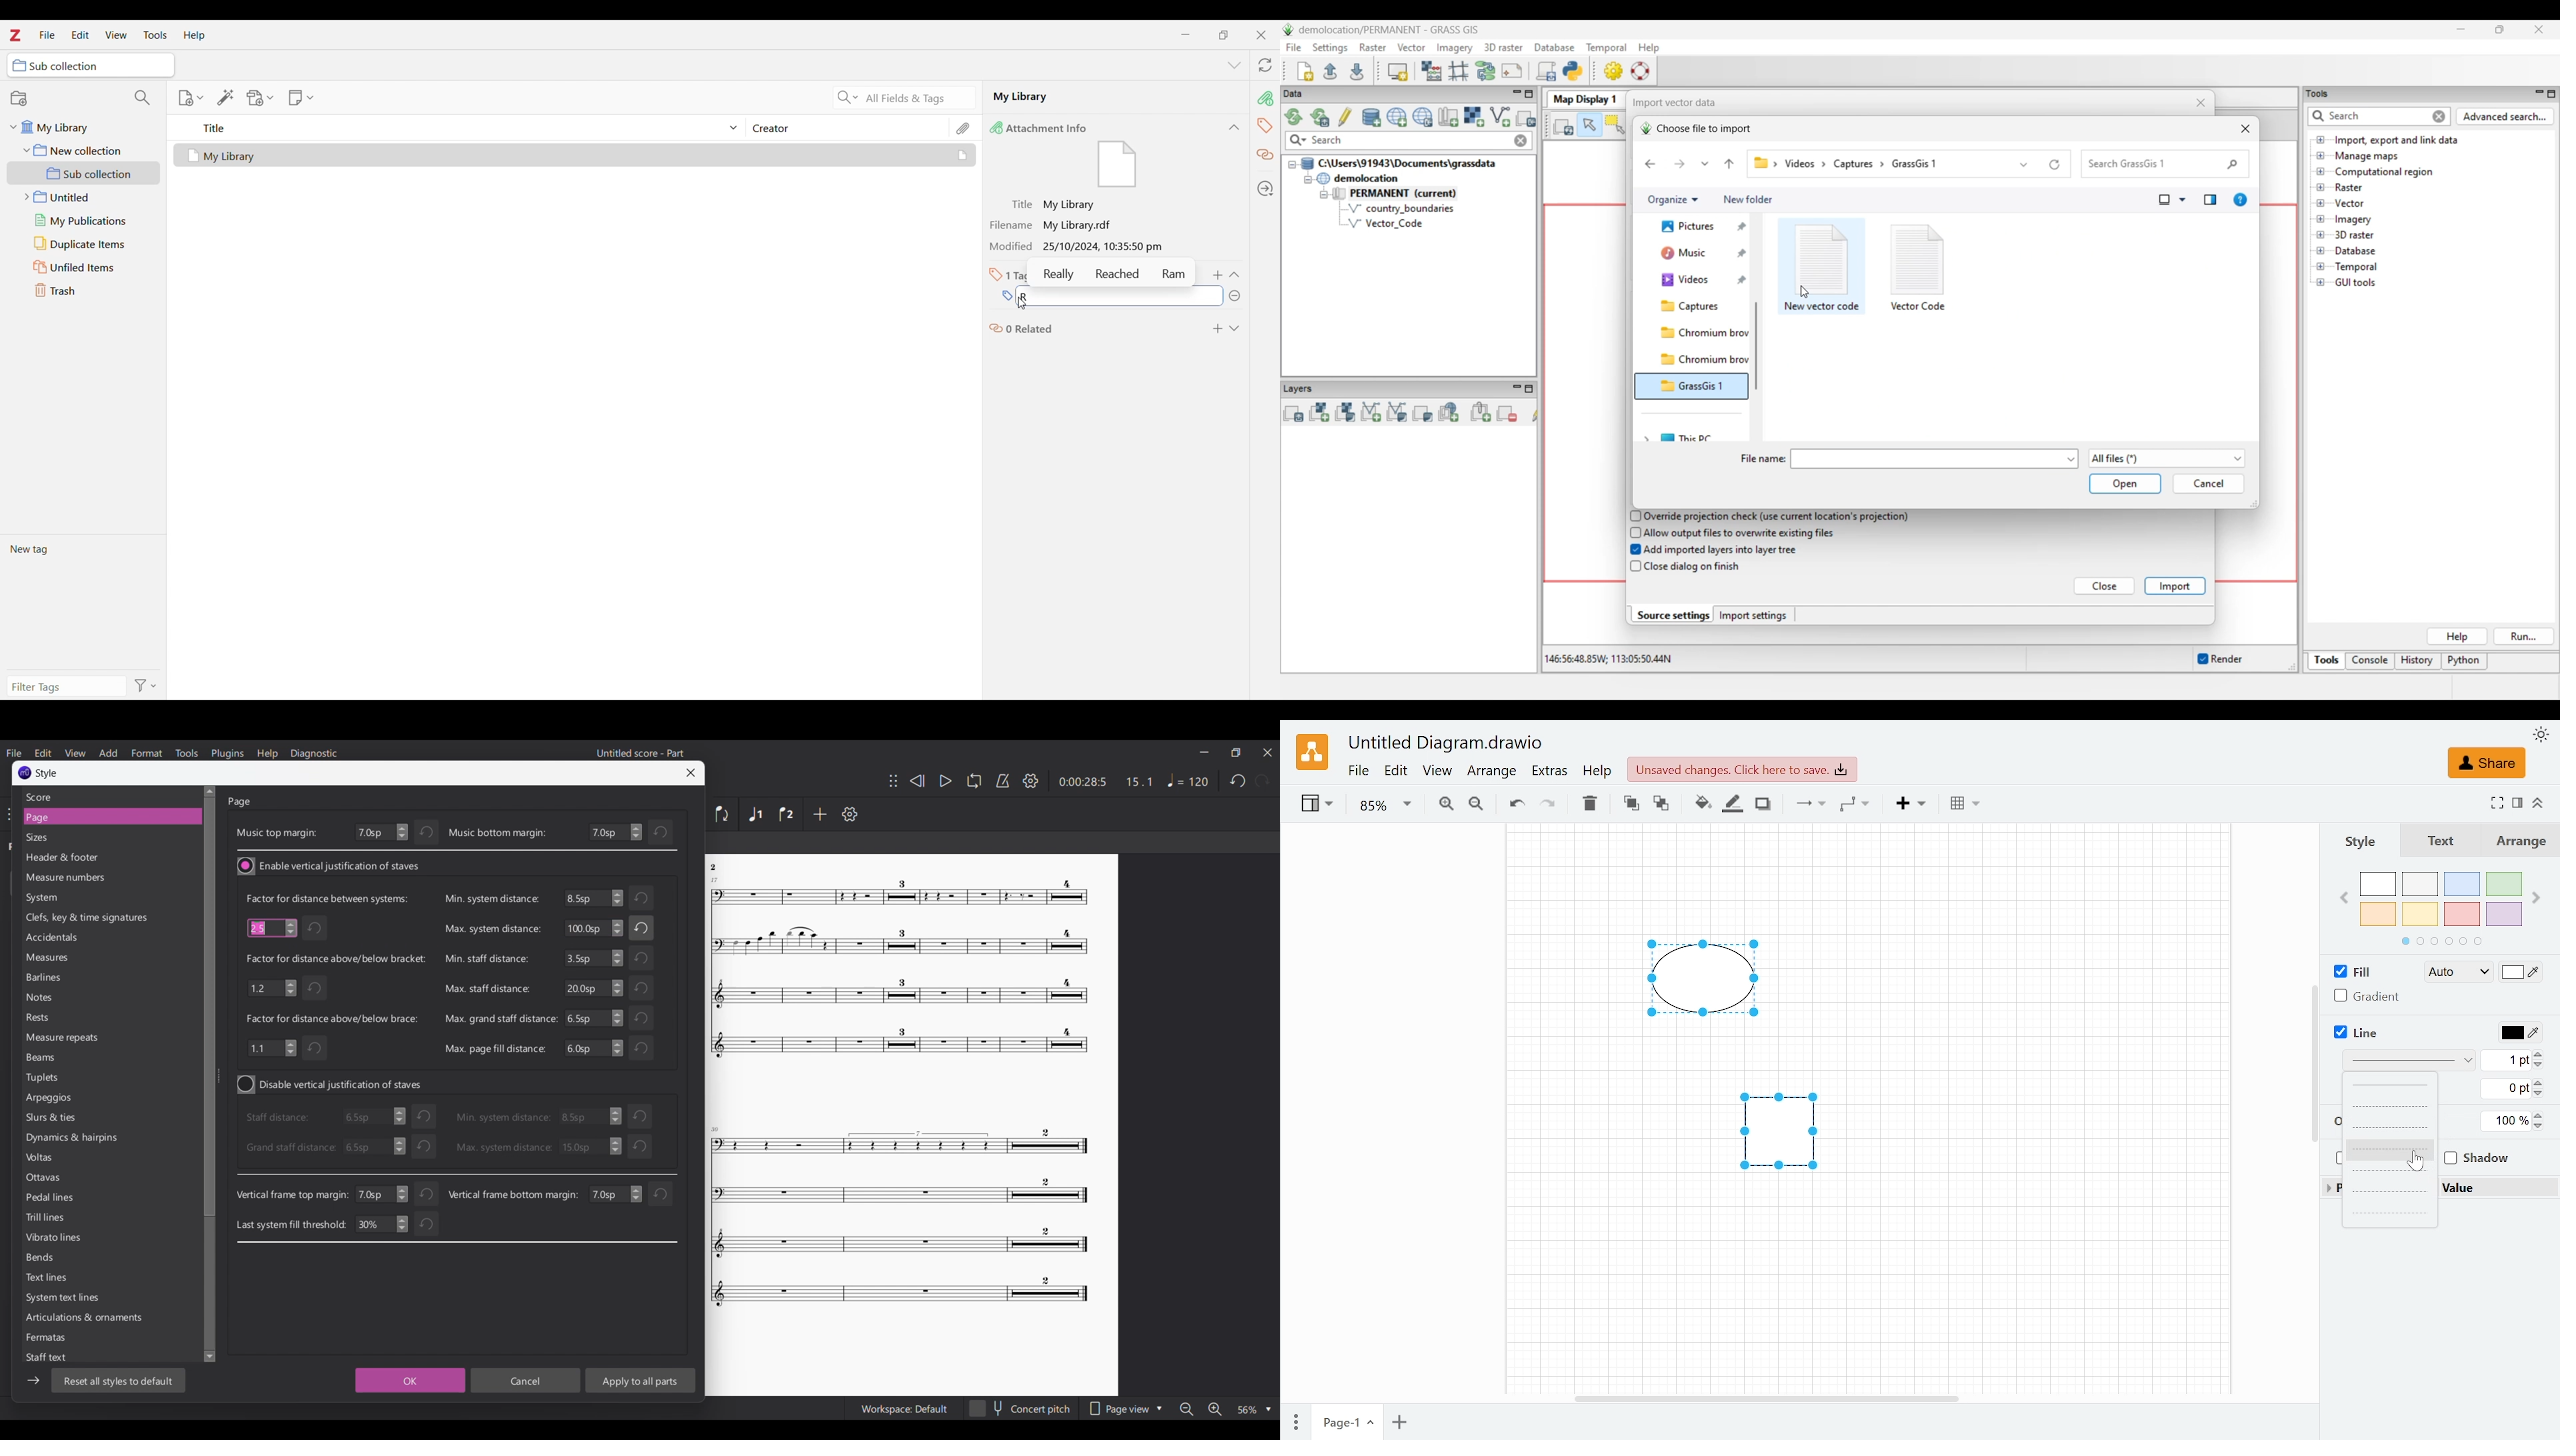 This screenshot has height=1456, width=2576. What do you see at coordinates (974, 781) in the screenshot?
I see `Loop playback` at bounding box center [974, 781].